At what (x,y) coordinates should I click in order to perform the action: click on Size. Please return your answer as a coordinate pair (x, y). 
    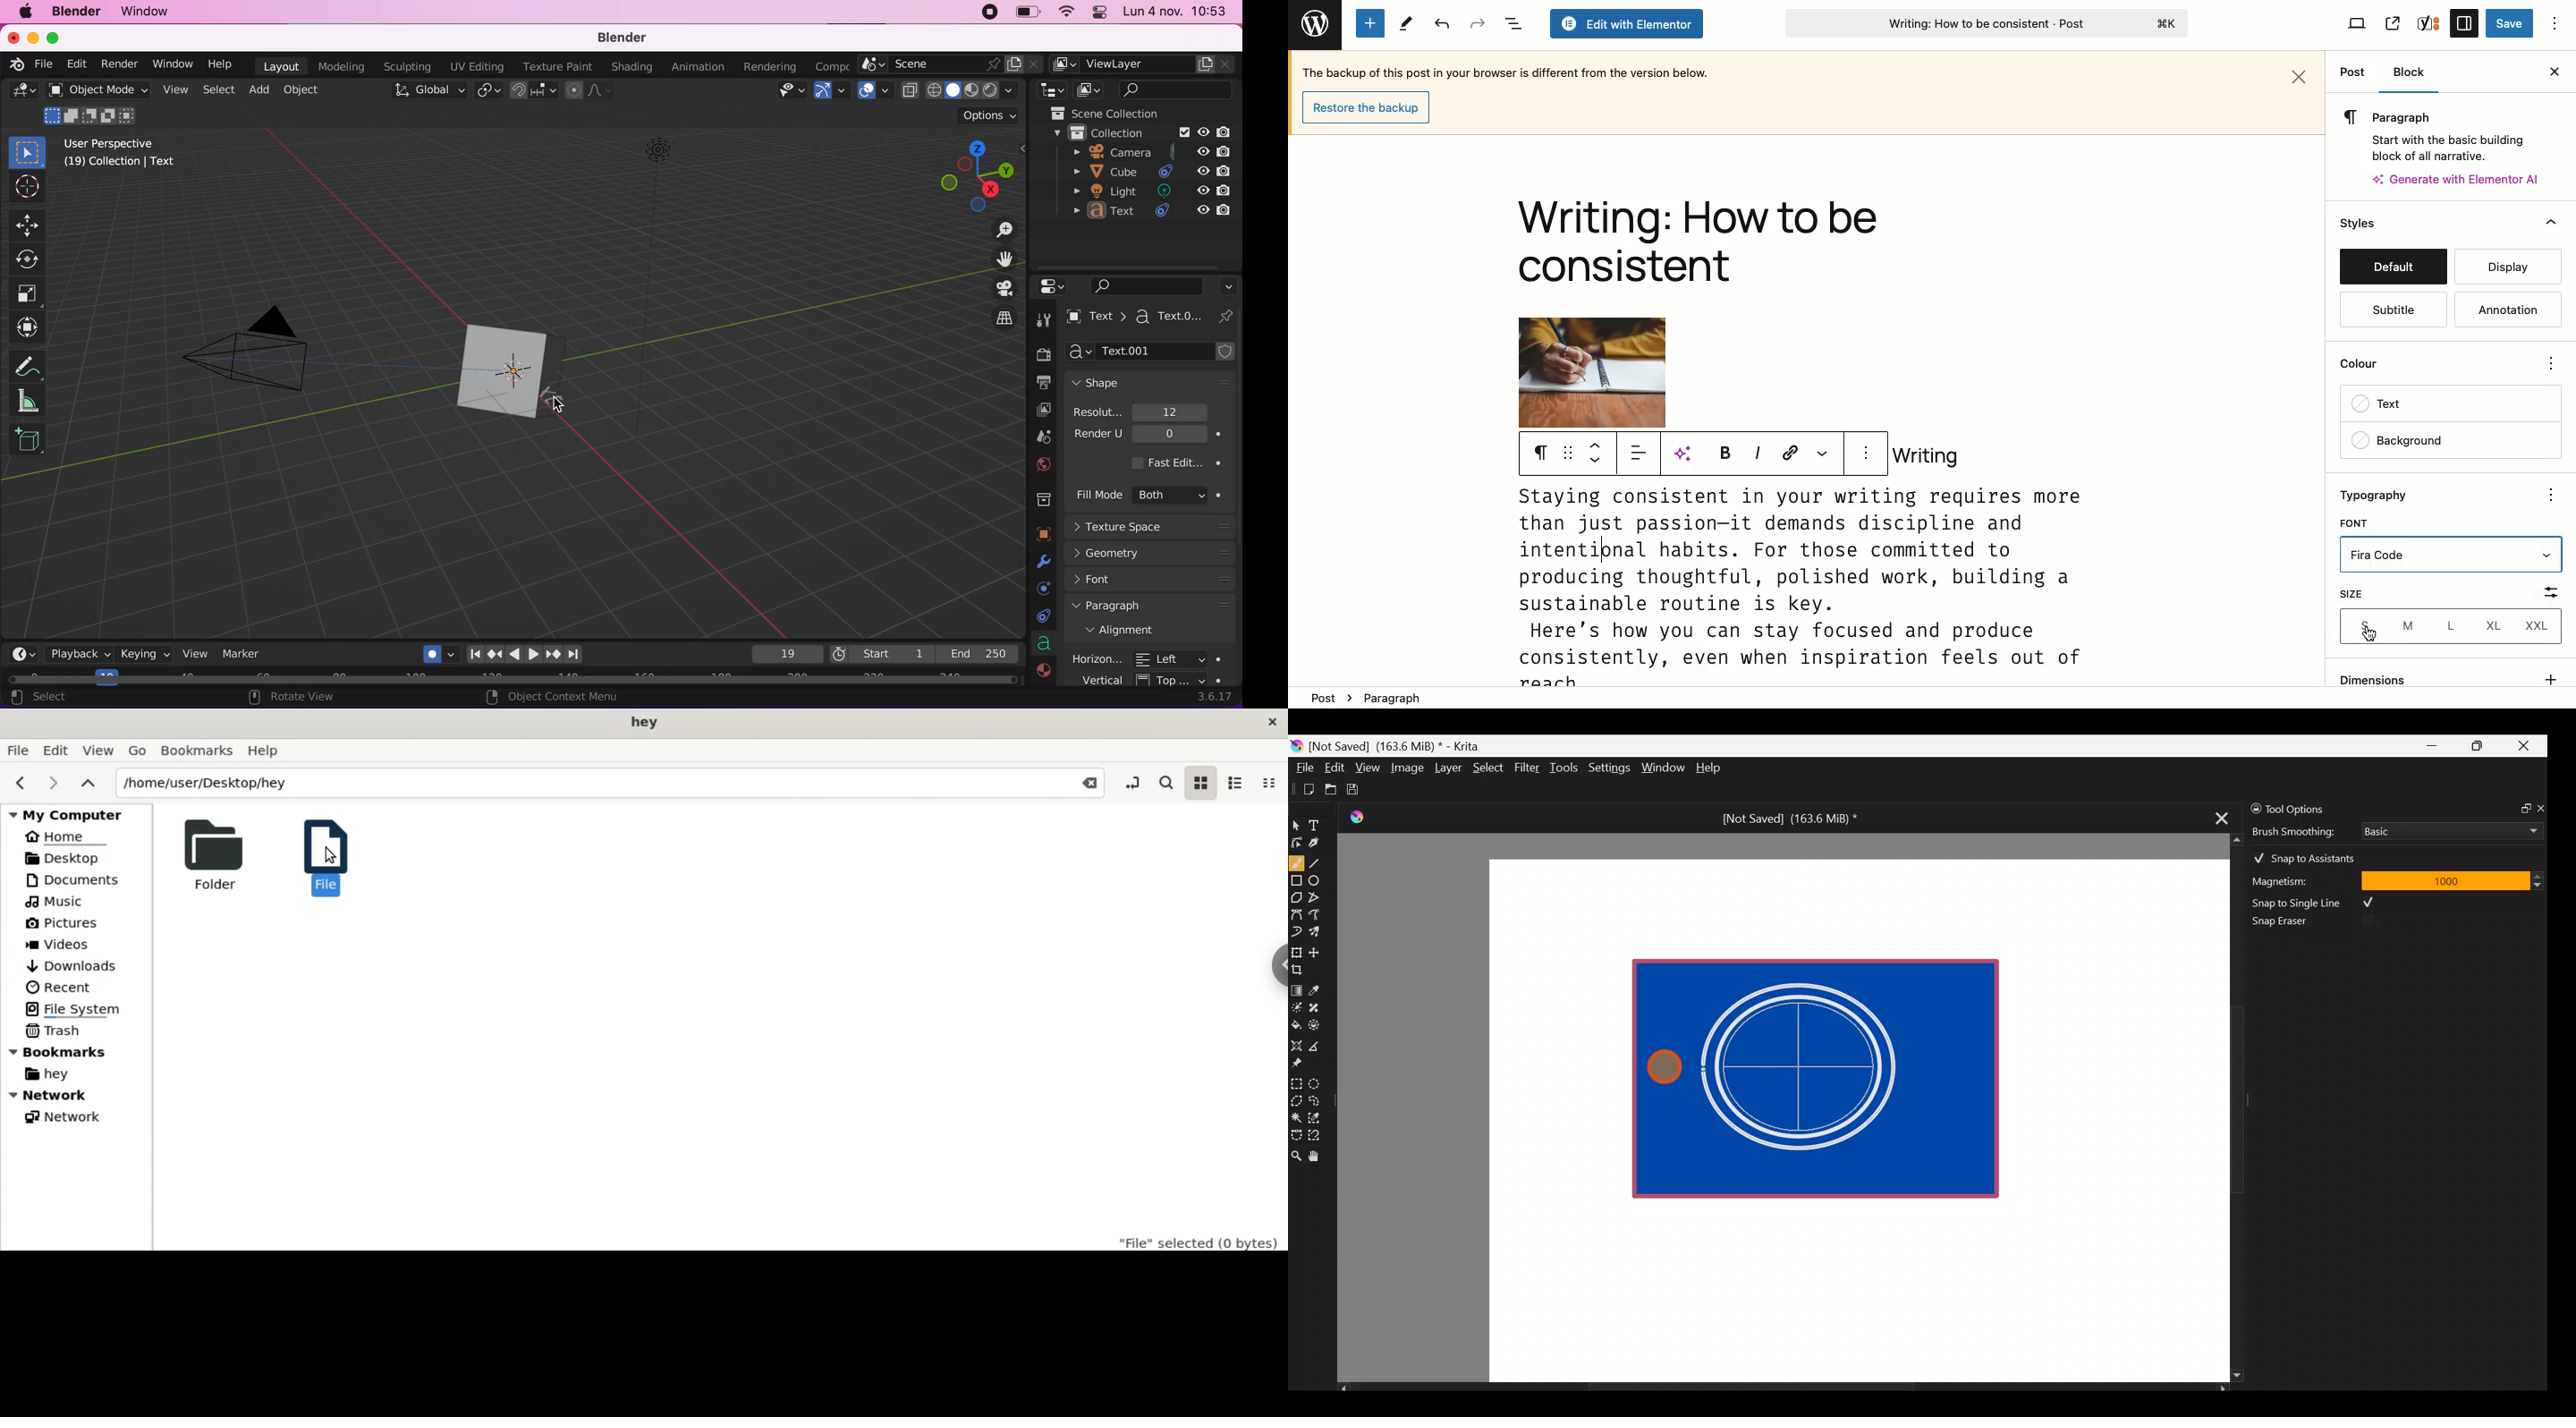
    Looking at the image, I should click on (2374, 594).